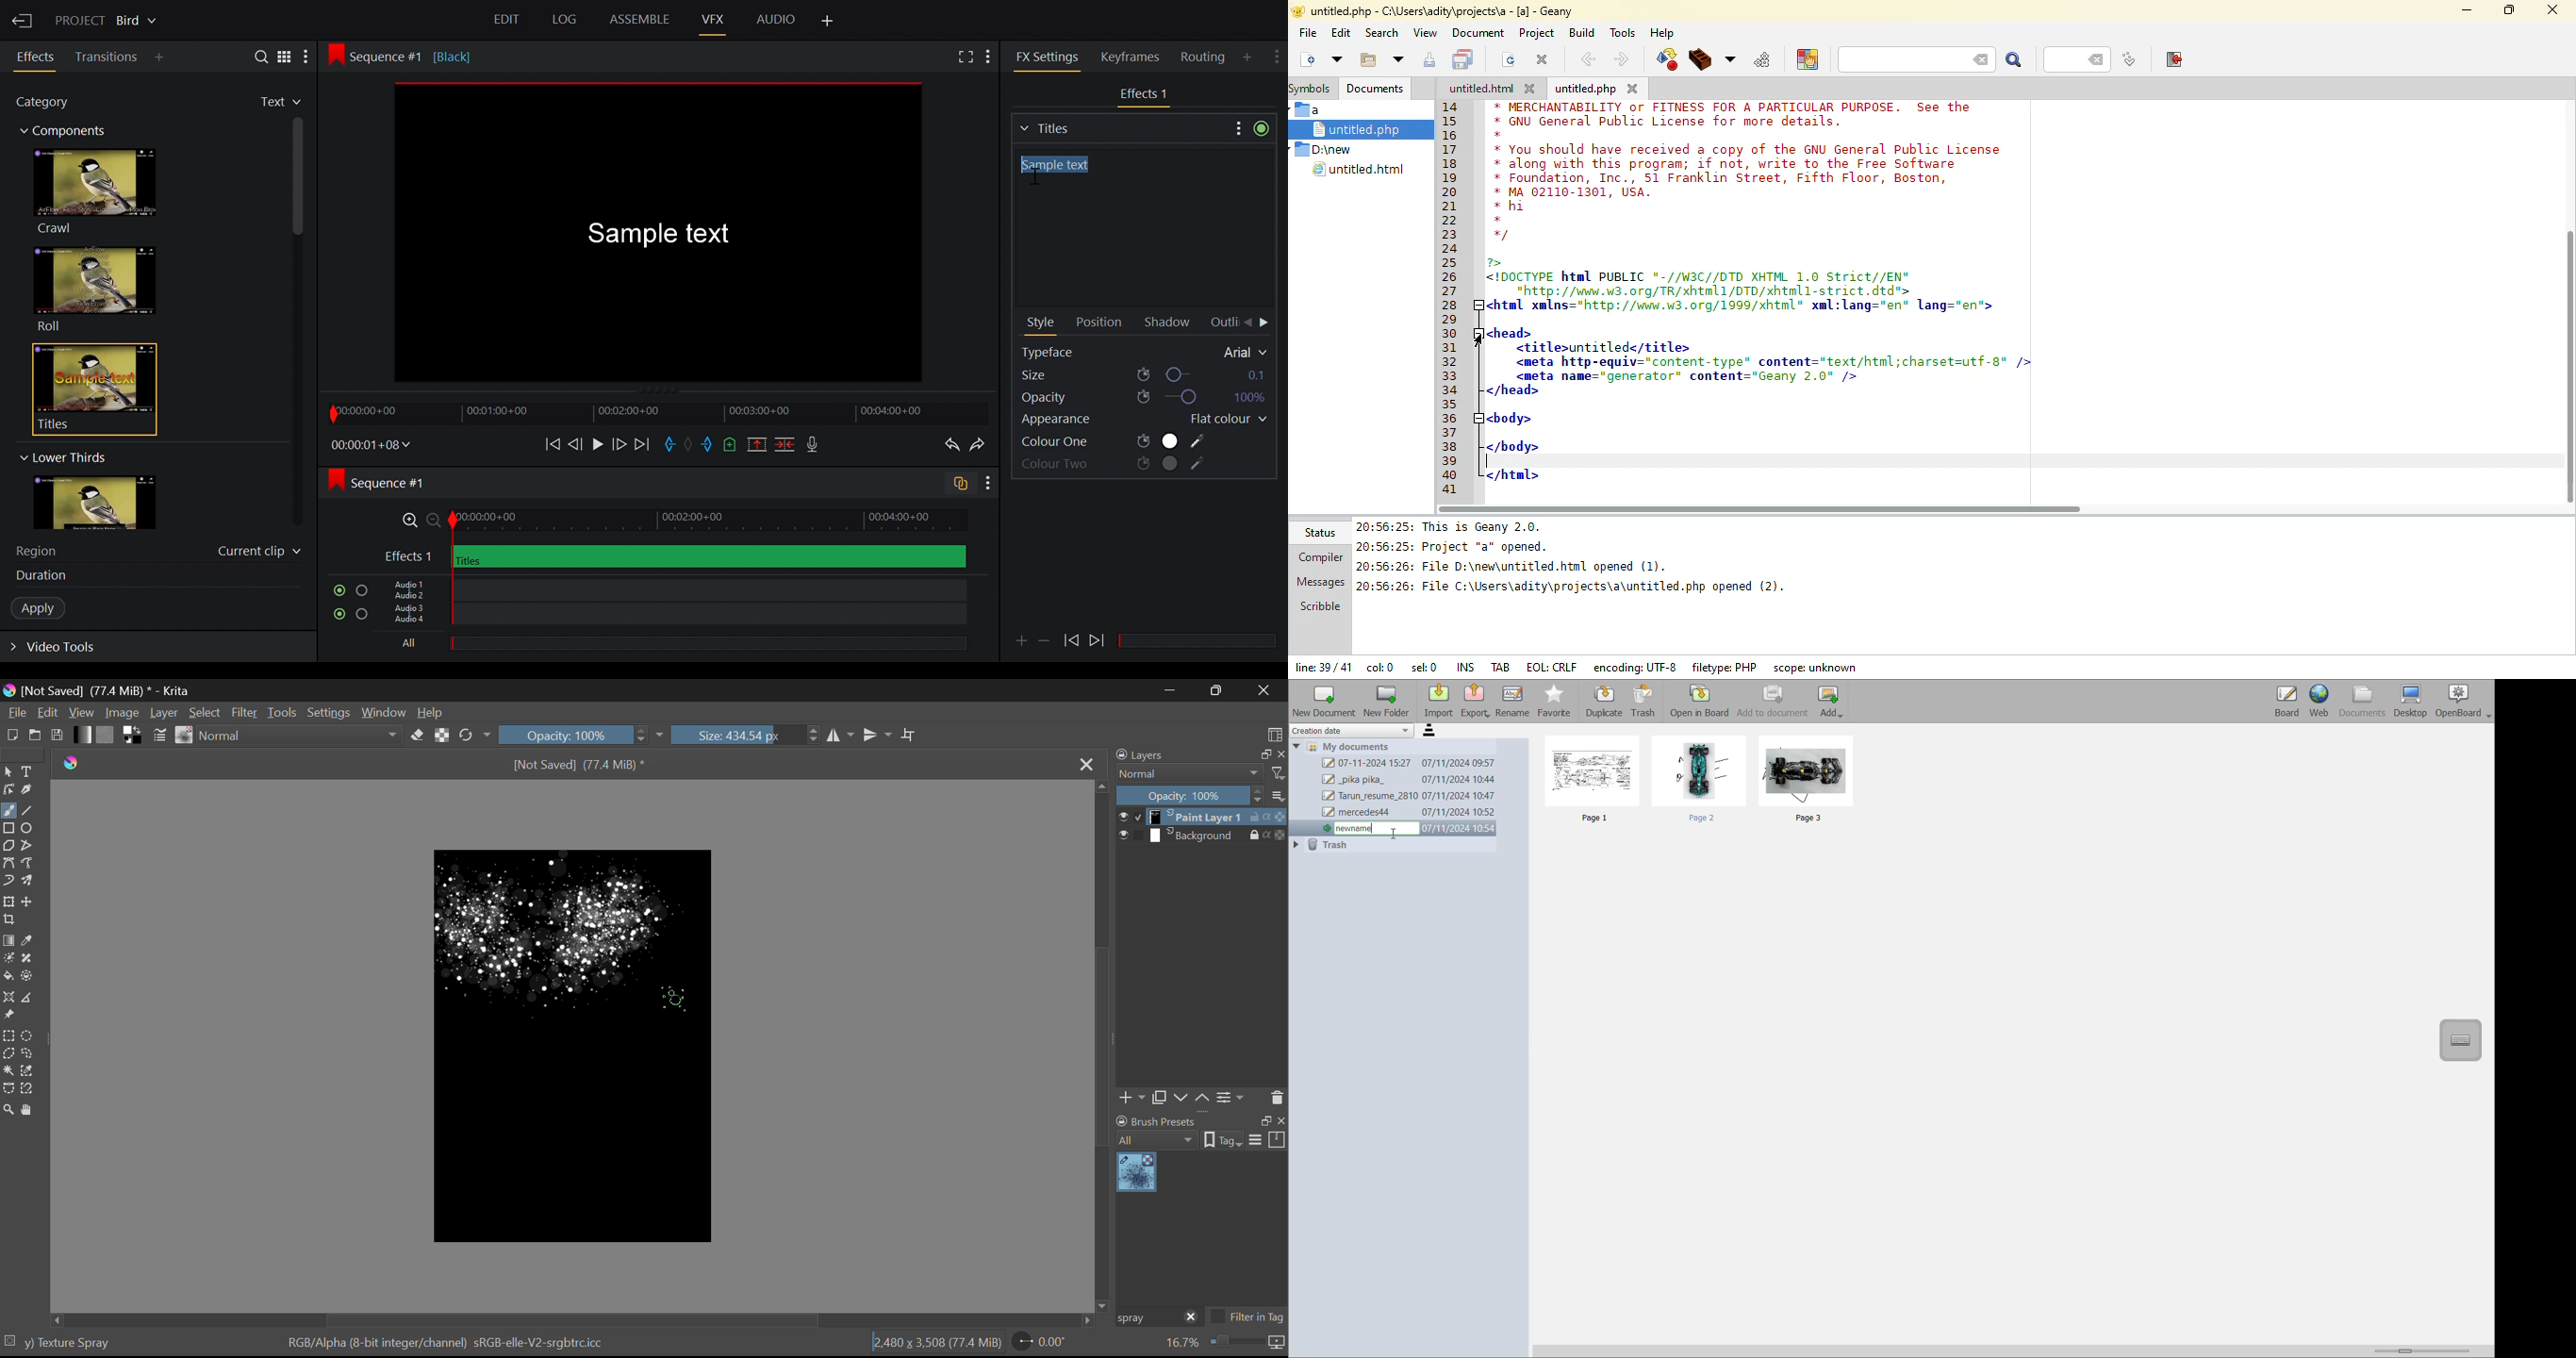 This screenshot has height=1372, width=2576. What do you see at coordinates (1182, 1099) in the screenshot?
I see `Layer Movement down` at bounding box center [1182, 1099].